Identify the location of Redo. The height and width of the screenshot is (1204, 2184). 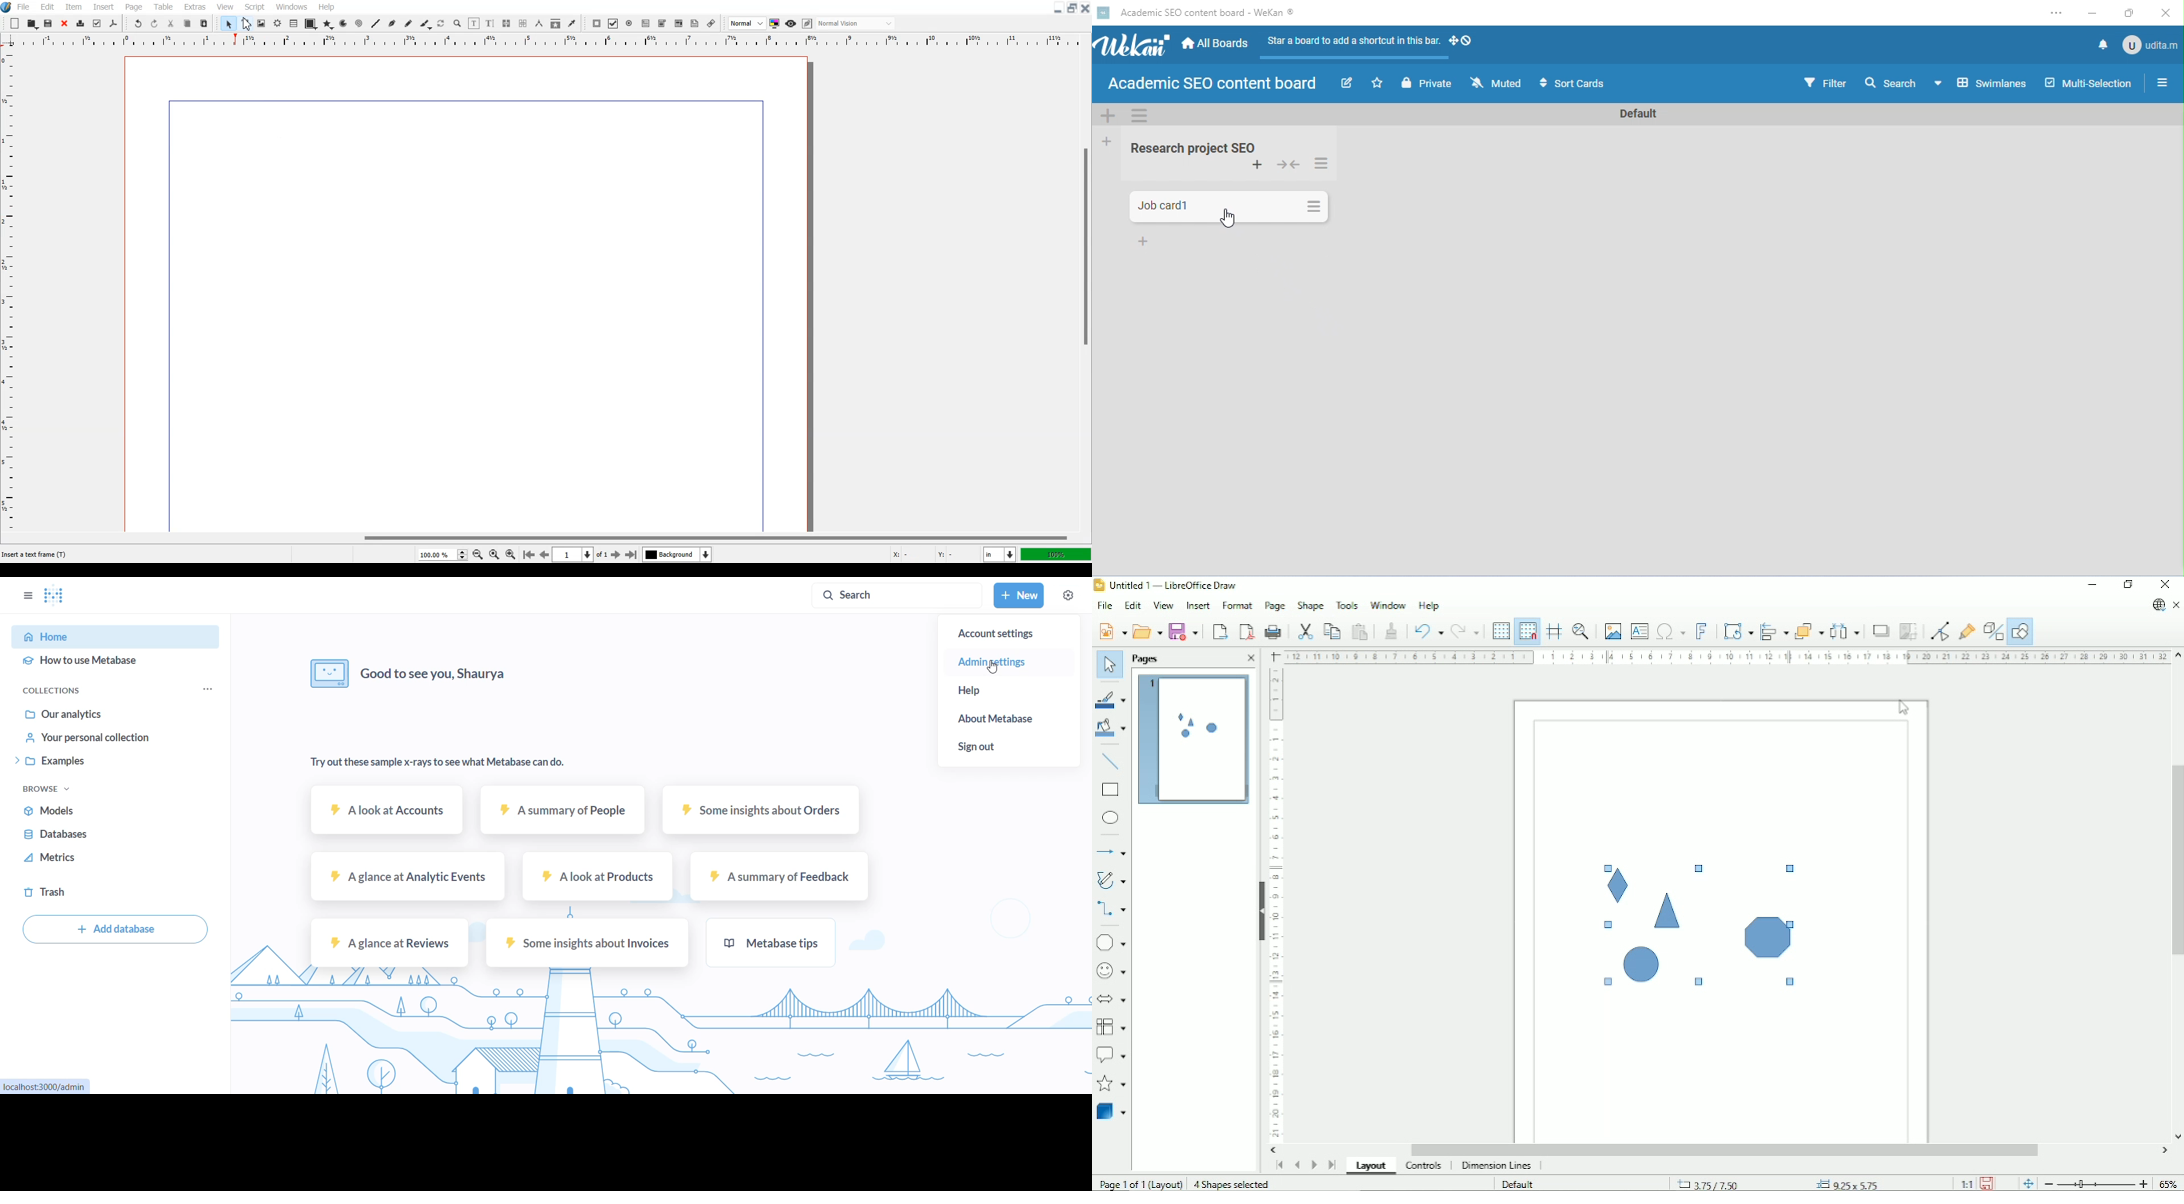
(154, 24).